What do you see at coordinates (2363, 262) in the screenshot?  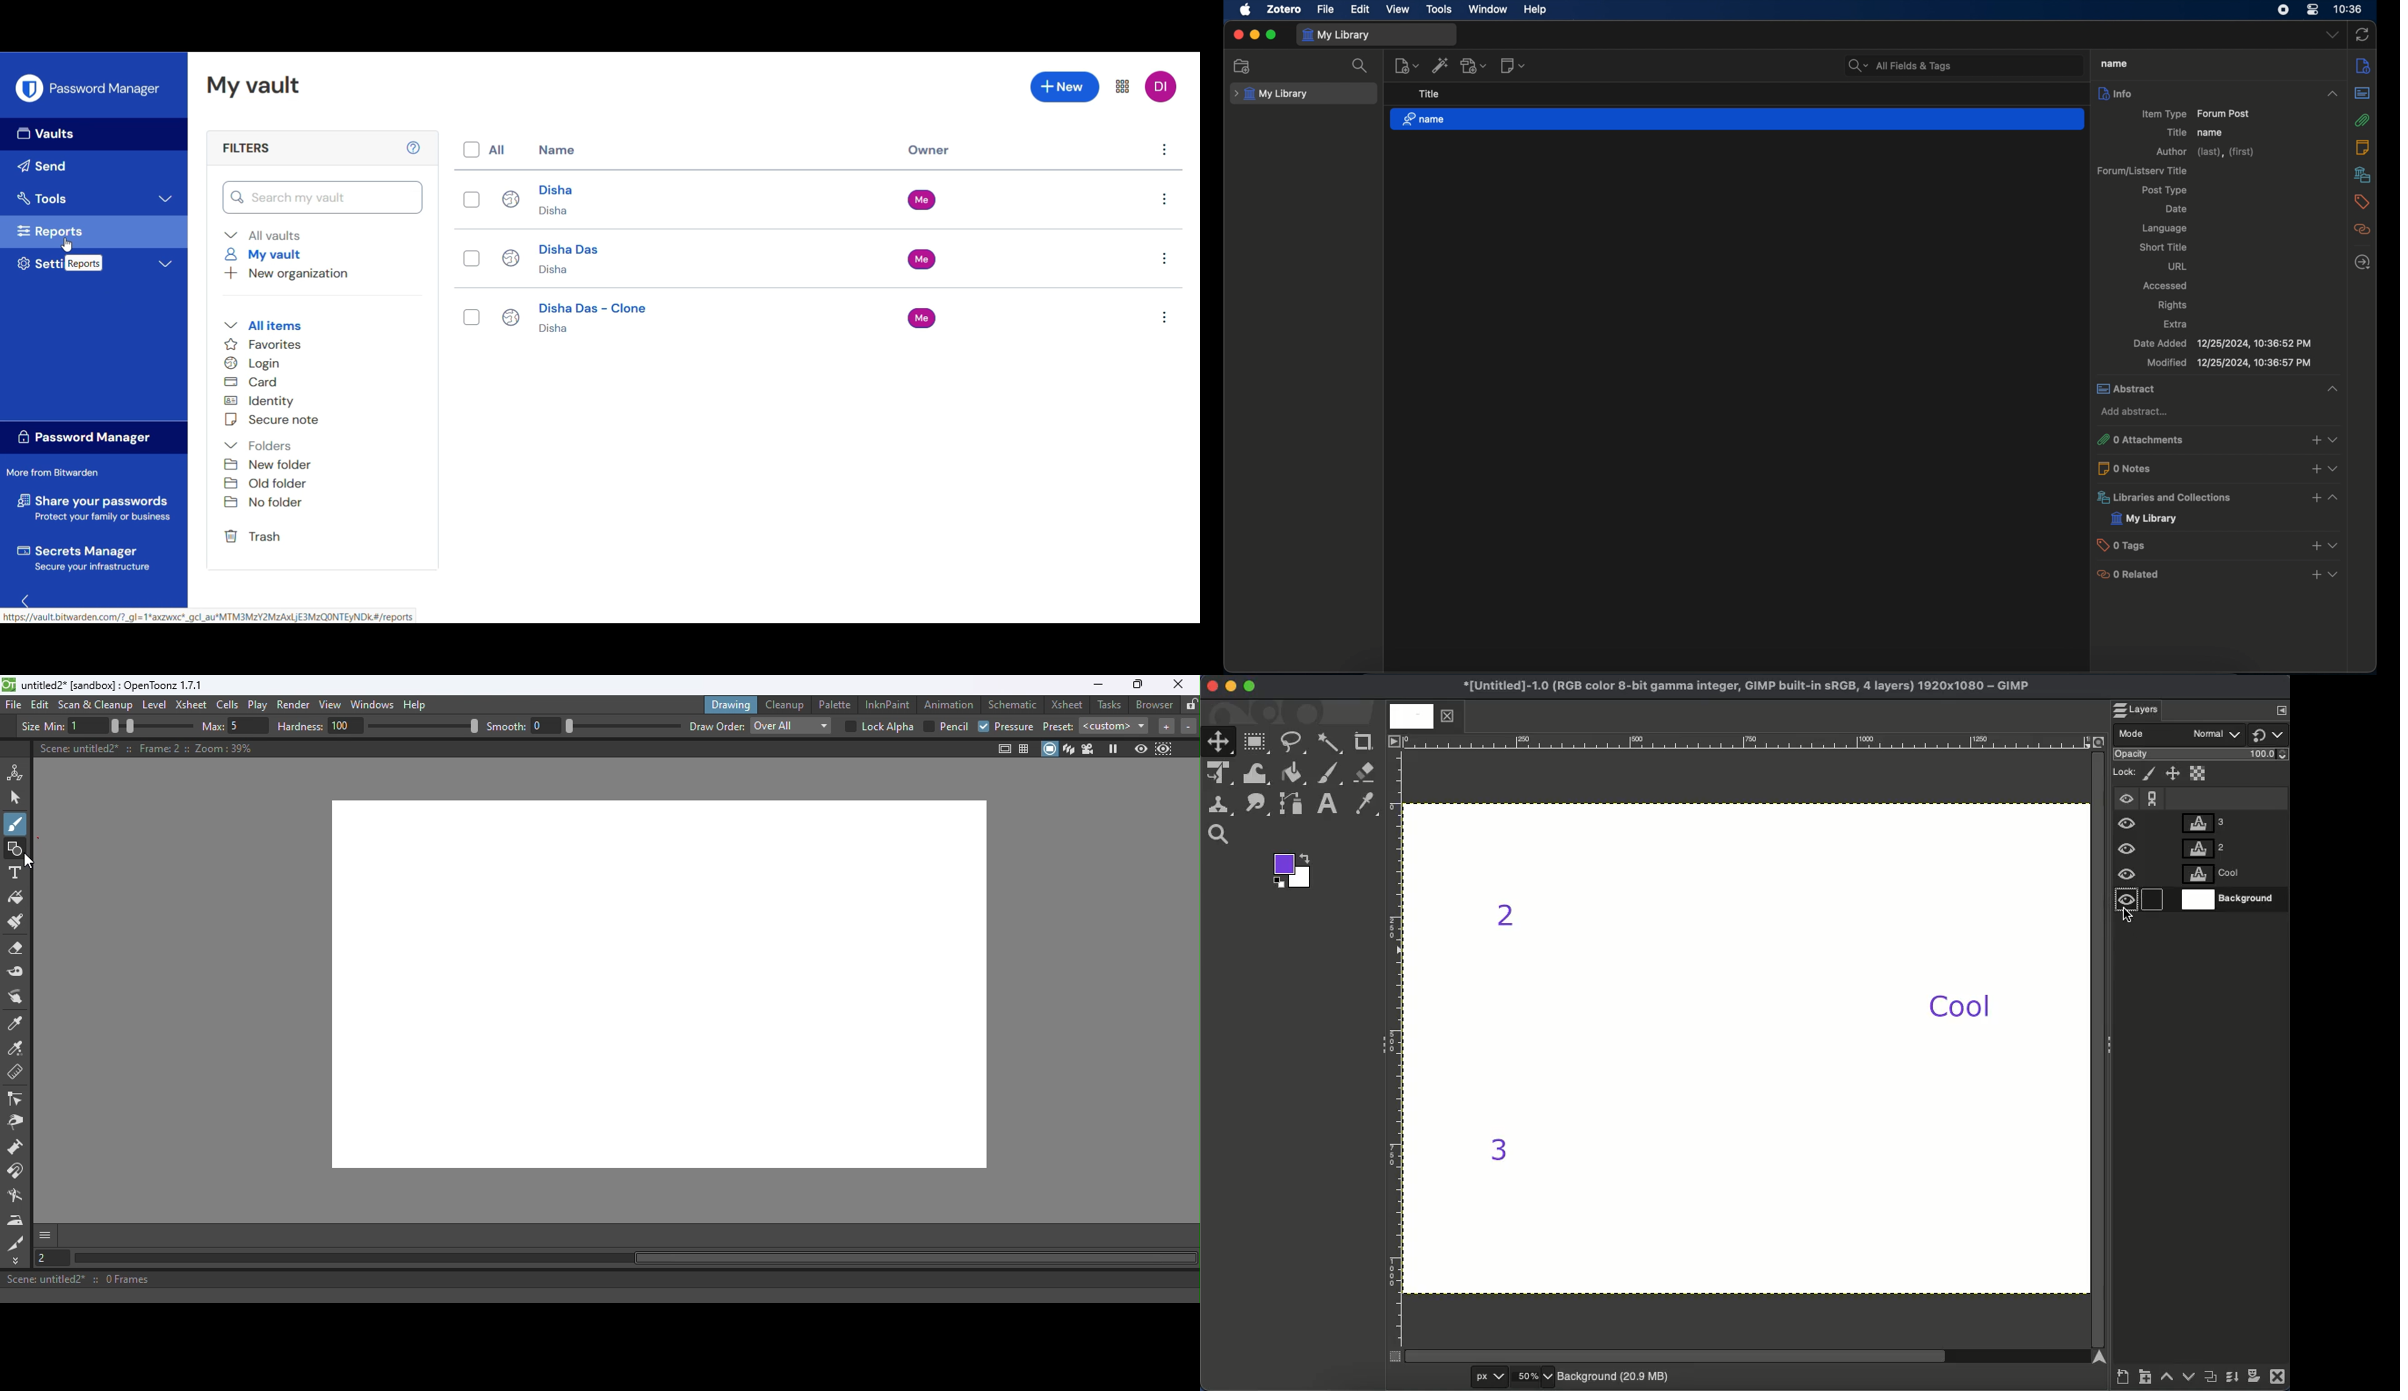 I see `locate` at bounding box center [2363, 262].